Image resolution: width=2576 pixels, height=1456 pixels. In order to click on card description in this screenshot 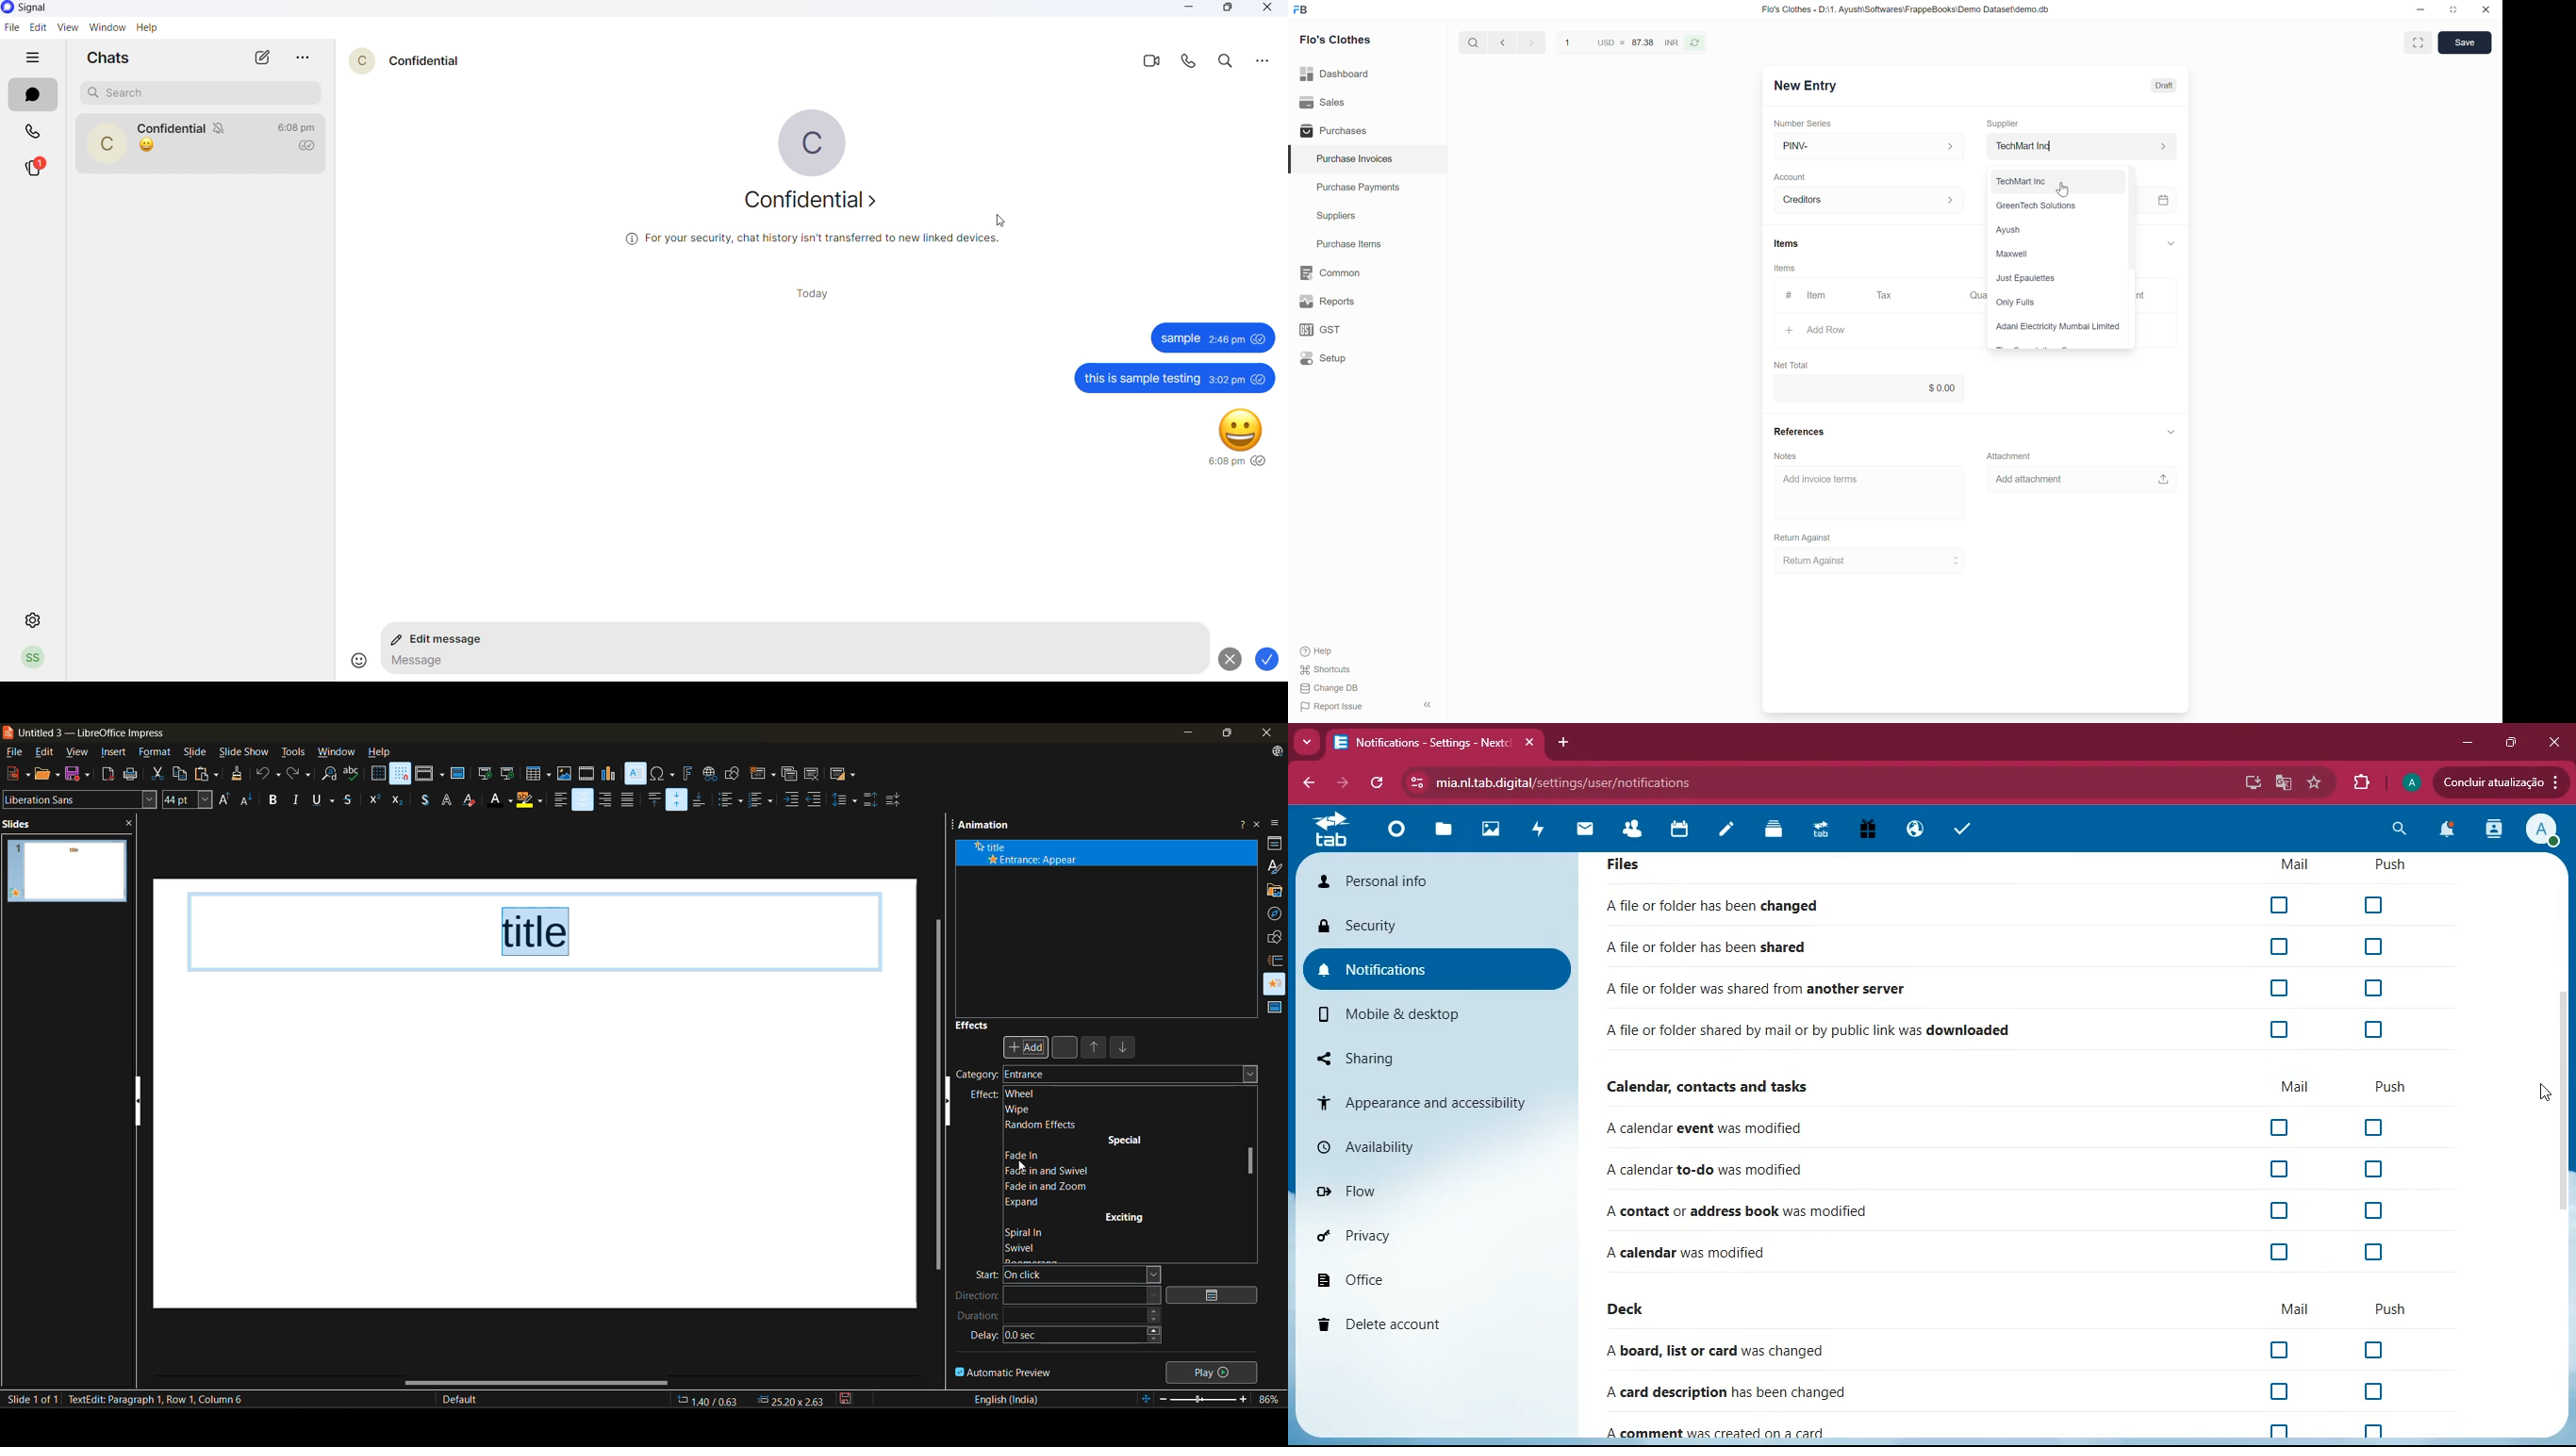, I will do `click(1734, 1390)`.